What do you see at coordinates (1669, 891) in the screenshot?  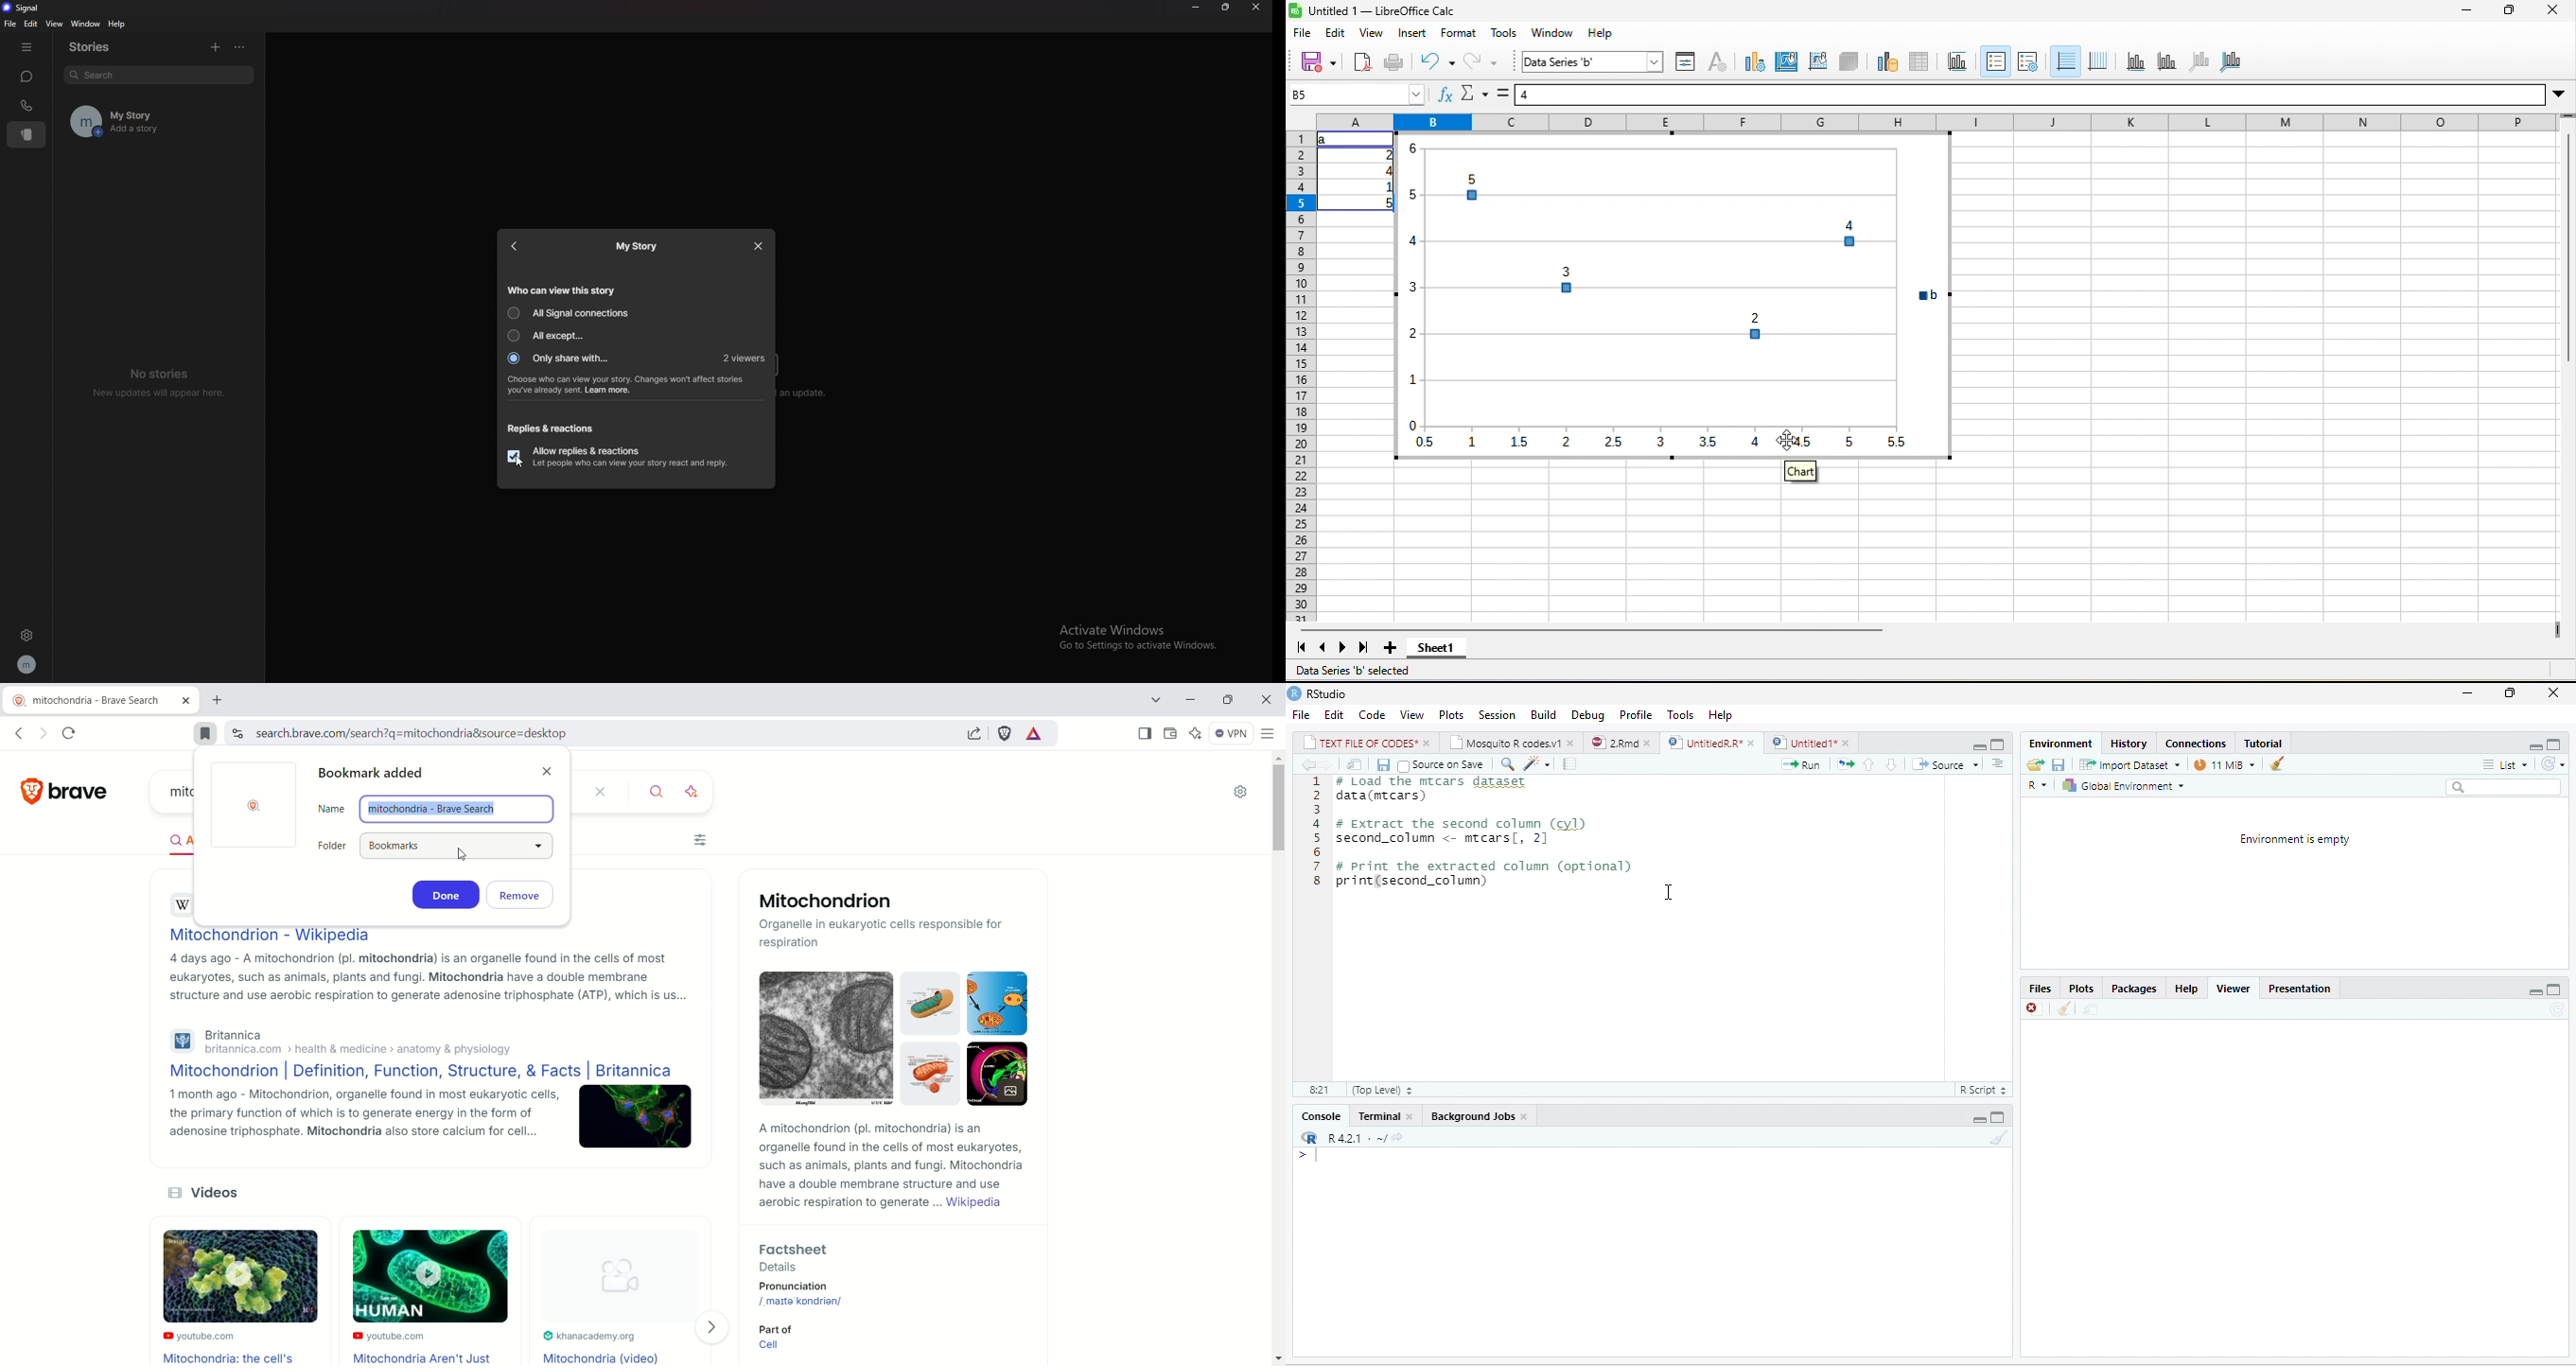 I see `cursor` at bounding box center [1669, 891].